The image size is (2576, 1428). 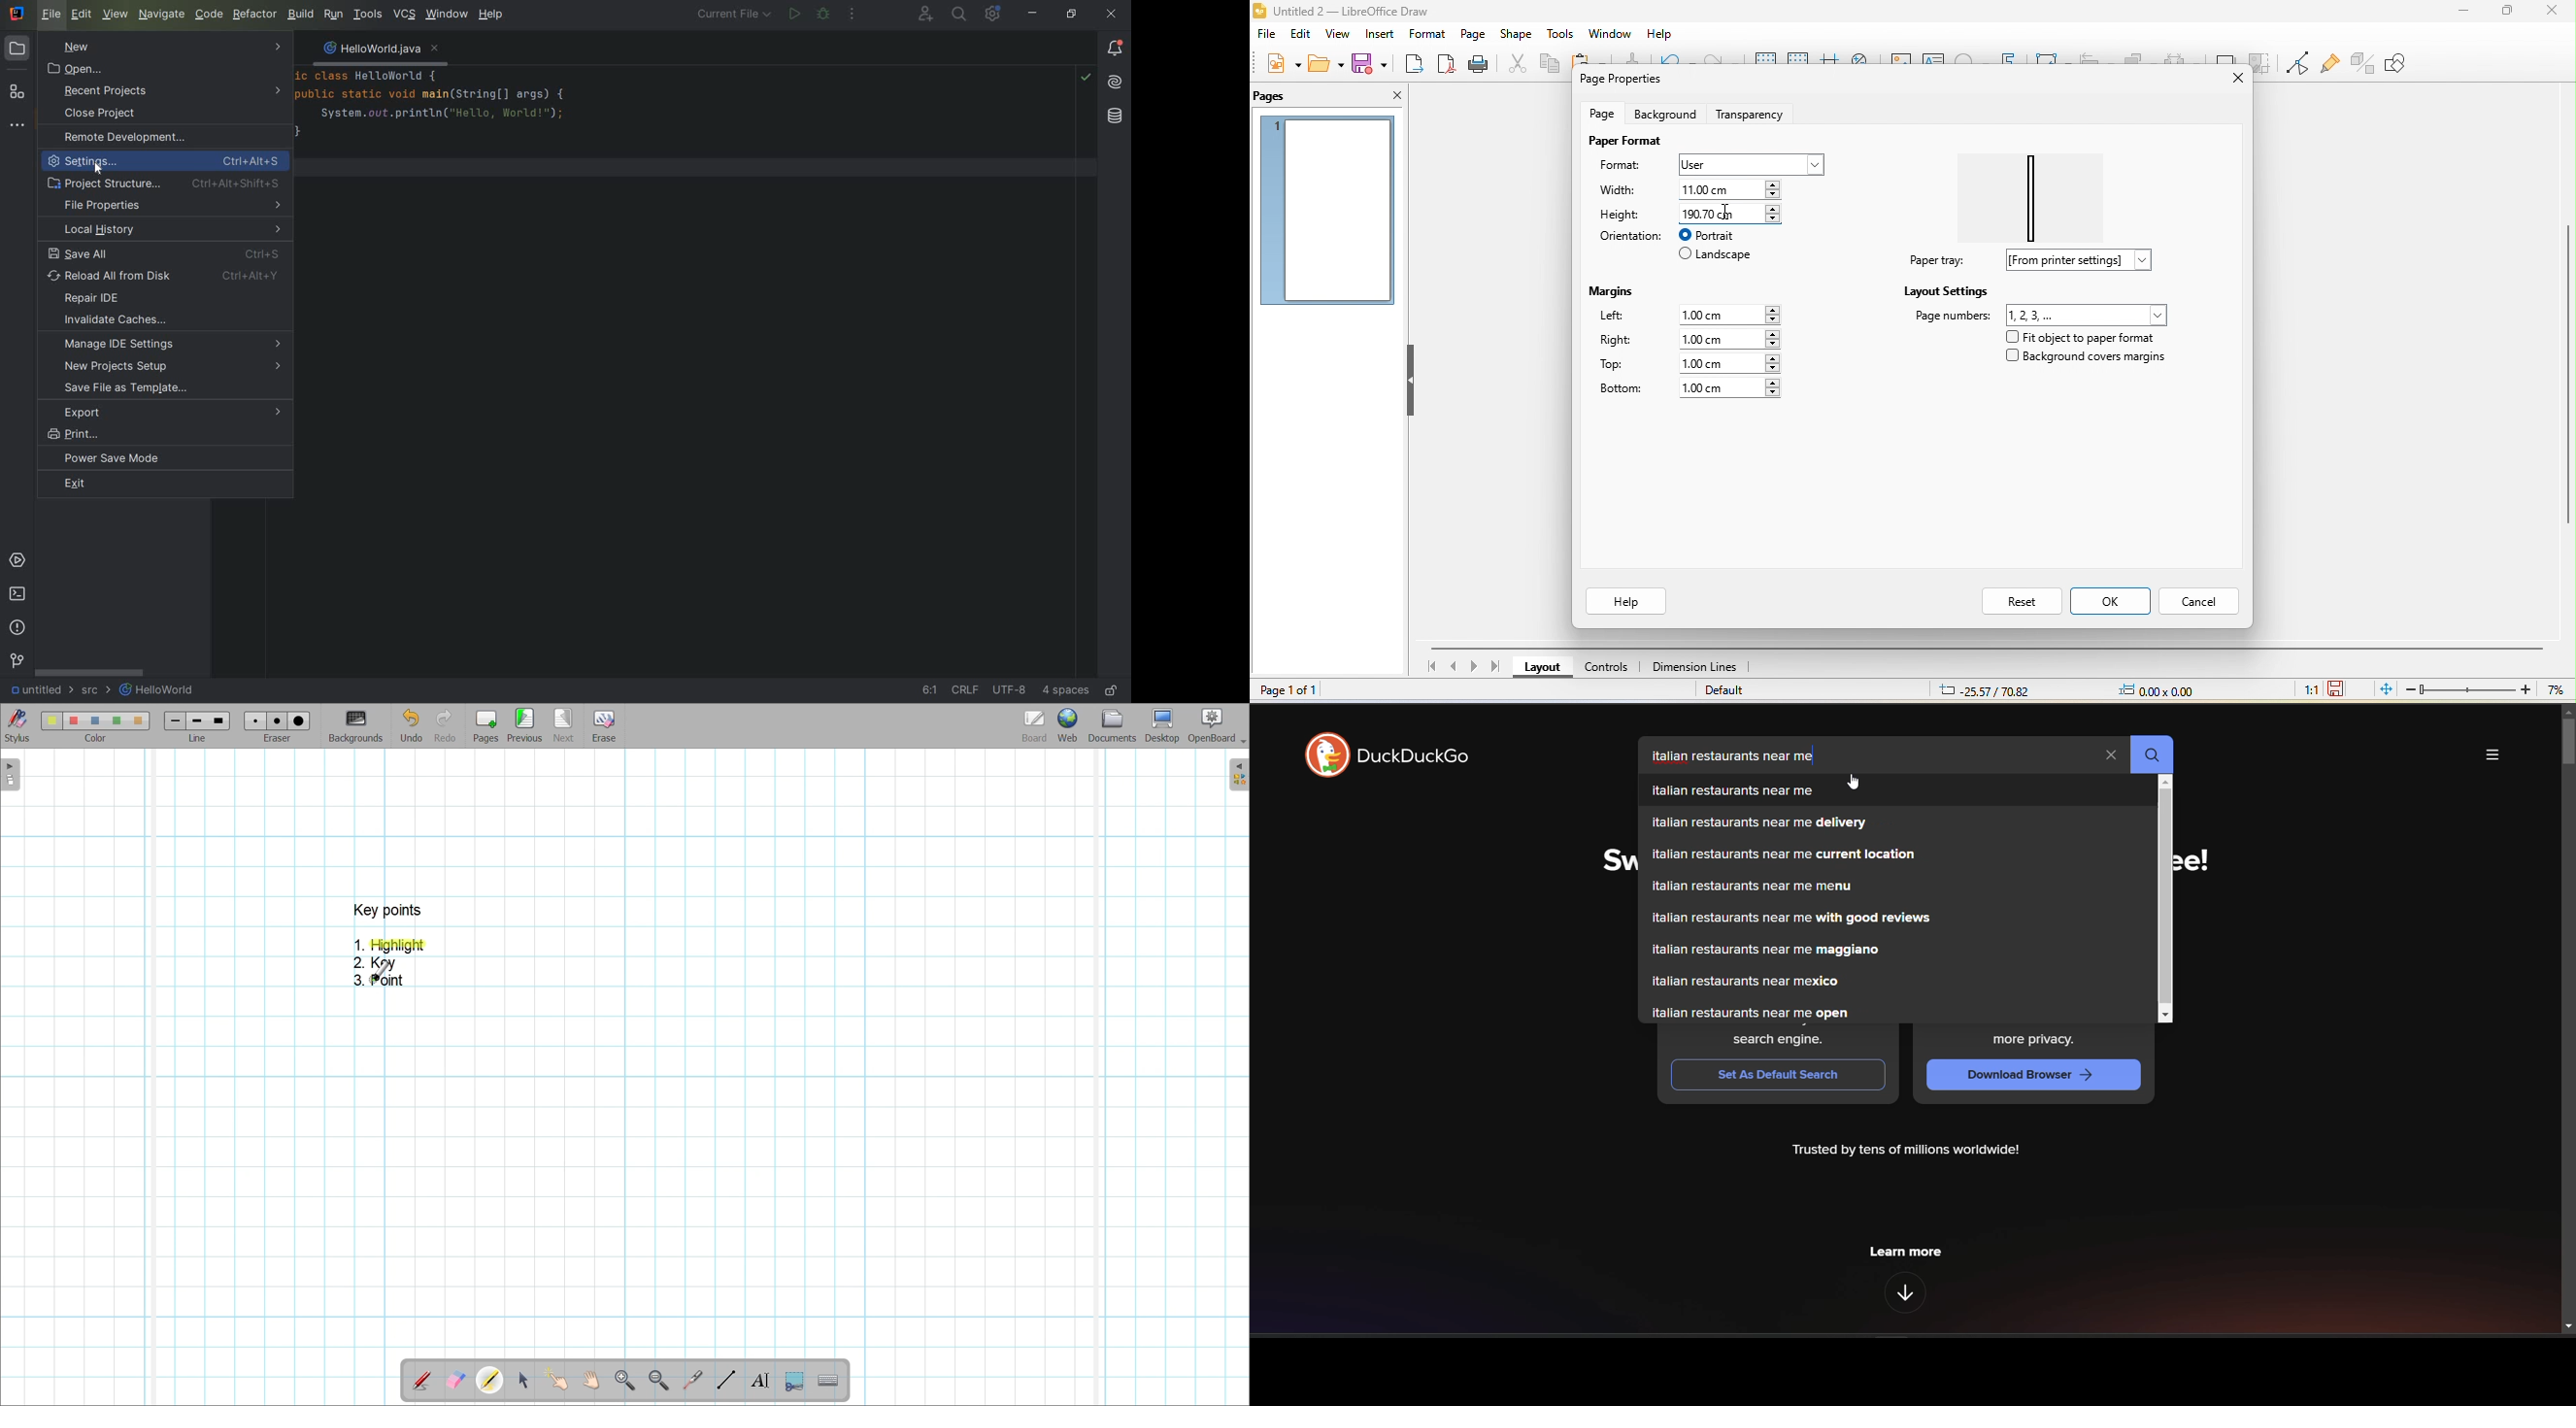 I want to click on copy, so click(x=1549, y=66).